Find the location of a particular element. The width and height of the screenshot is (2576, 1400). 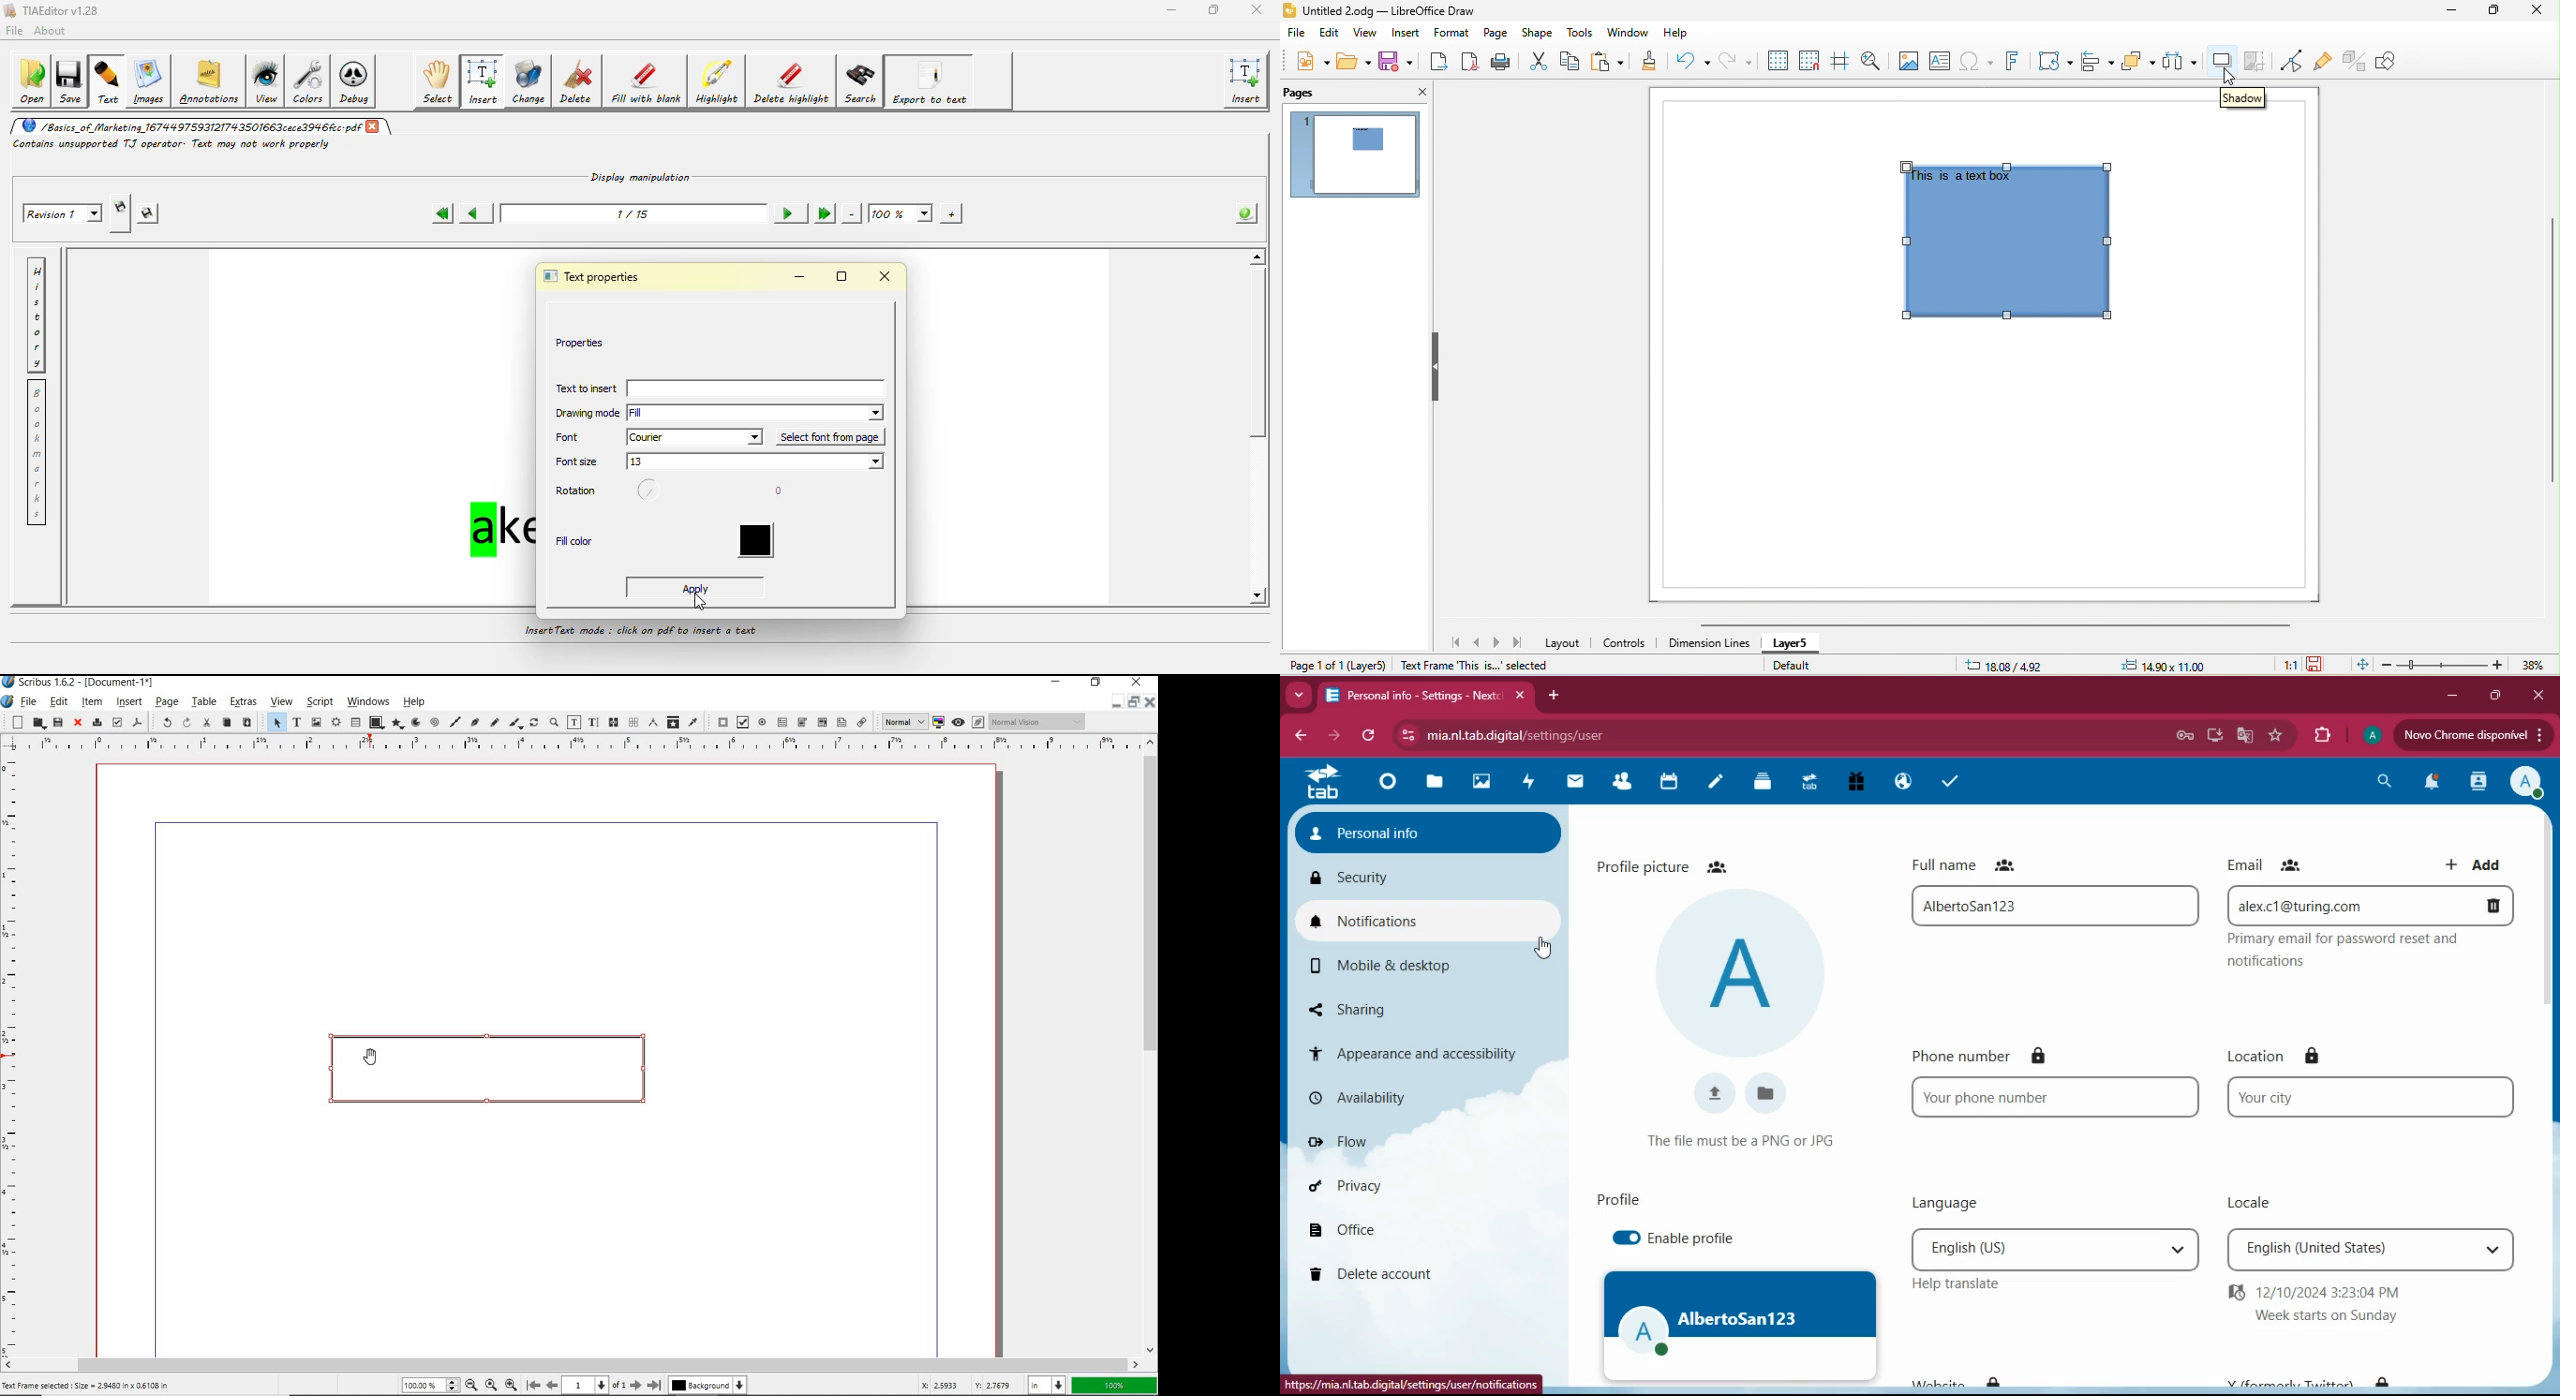

minimize is located at coordinates (1059, 683).